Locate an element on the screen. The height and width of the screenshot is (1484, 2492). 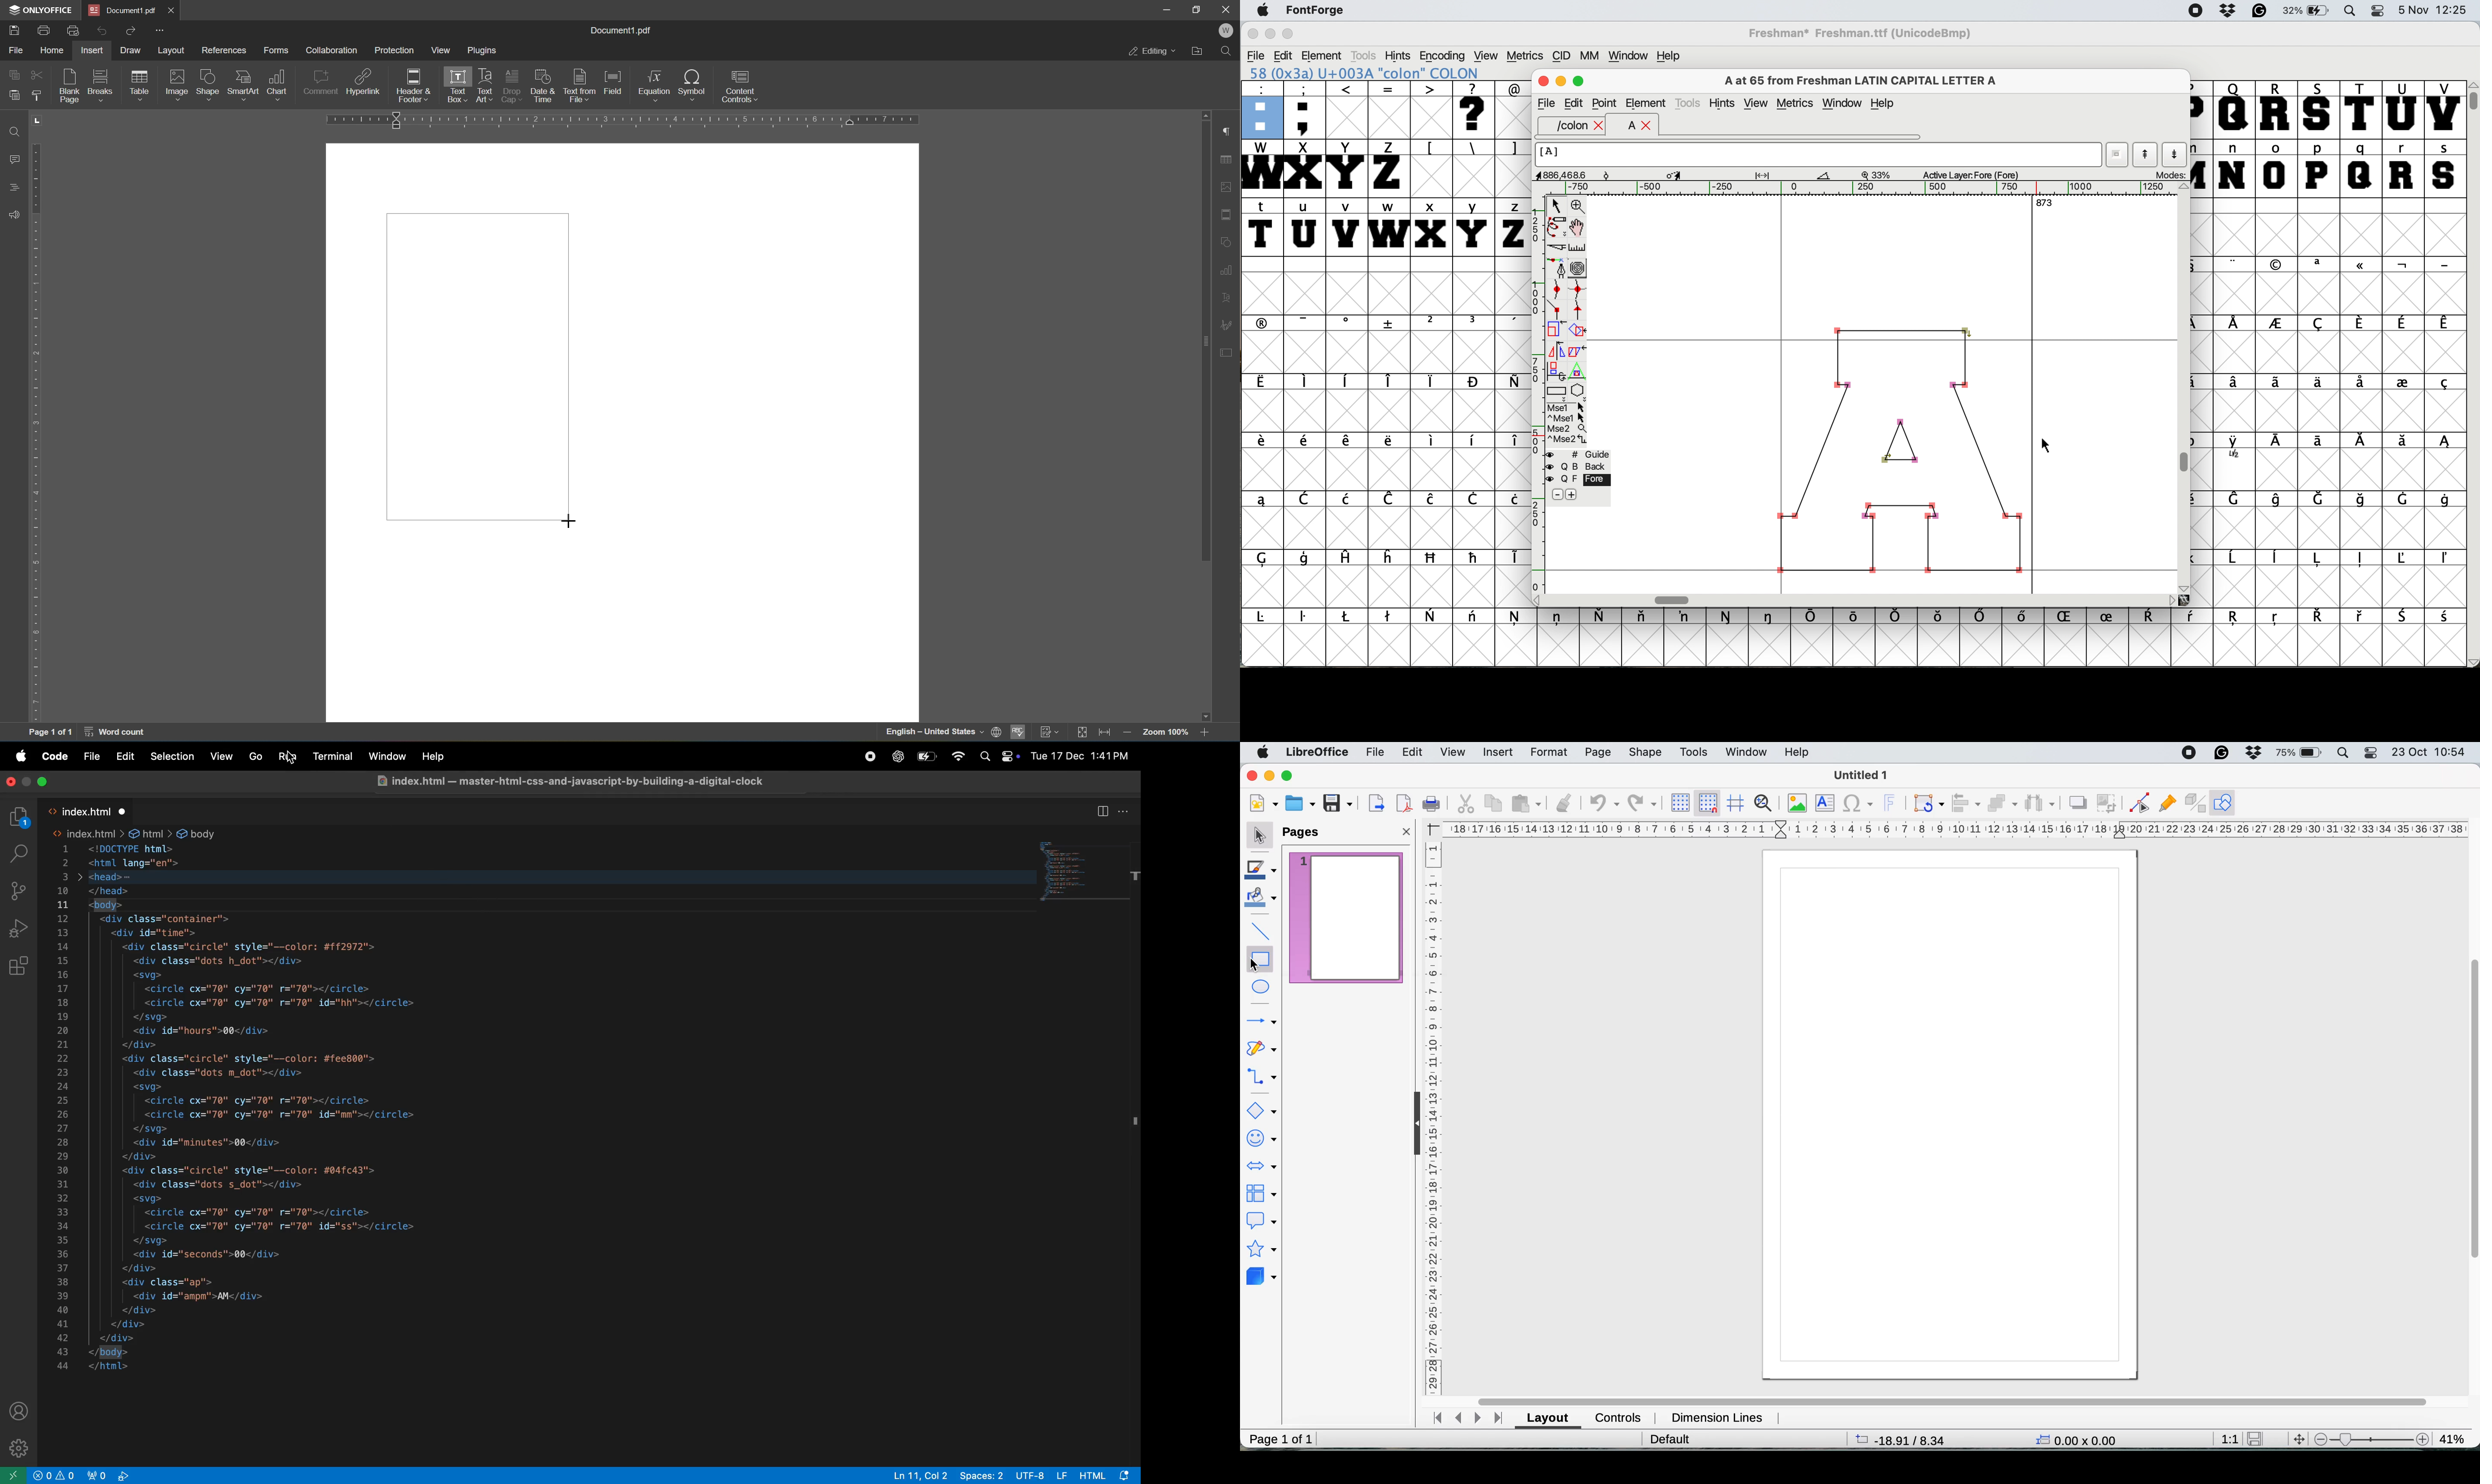
symbol is located at coordinates (2069, 618).